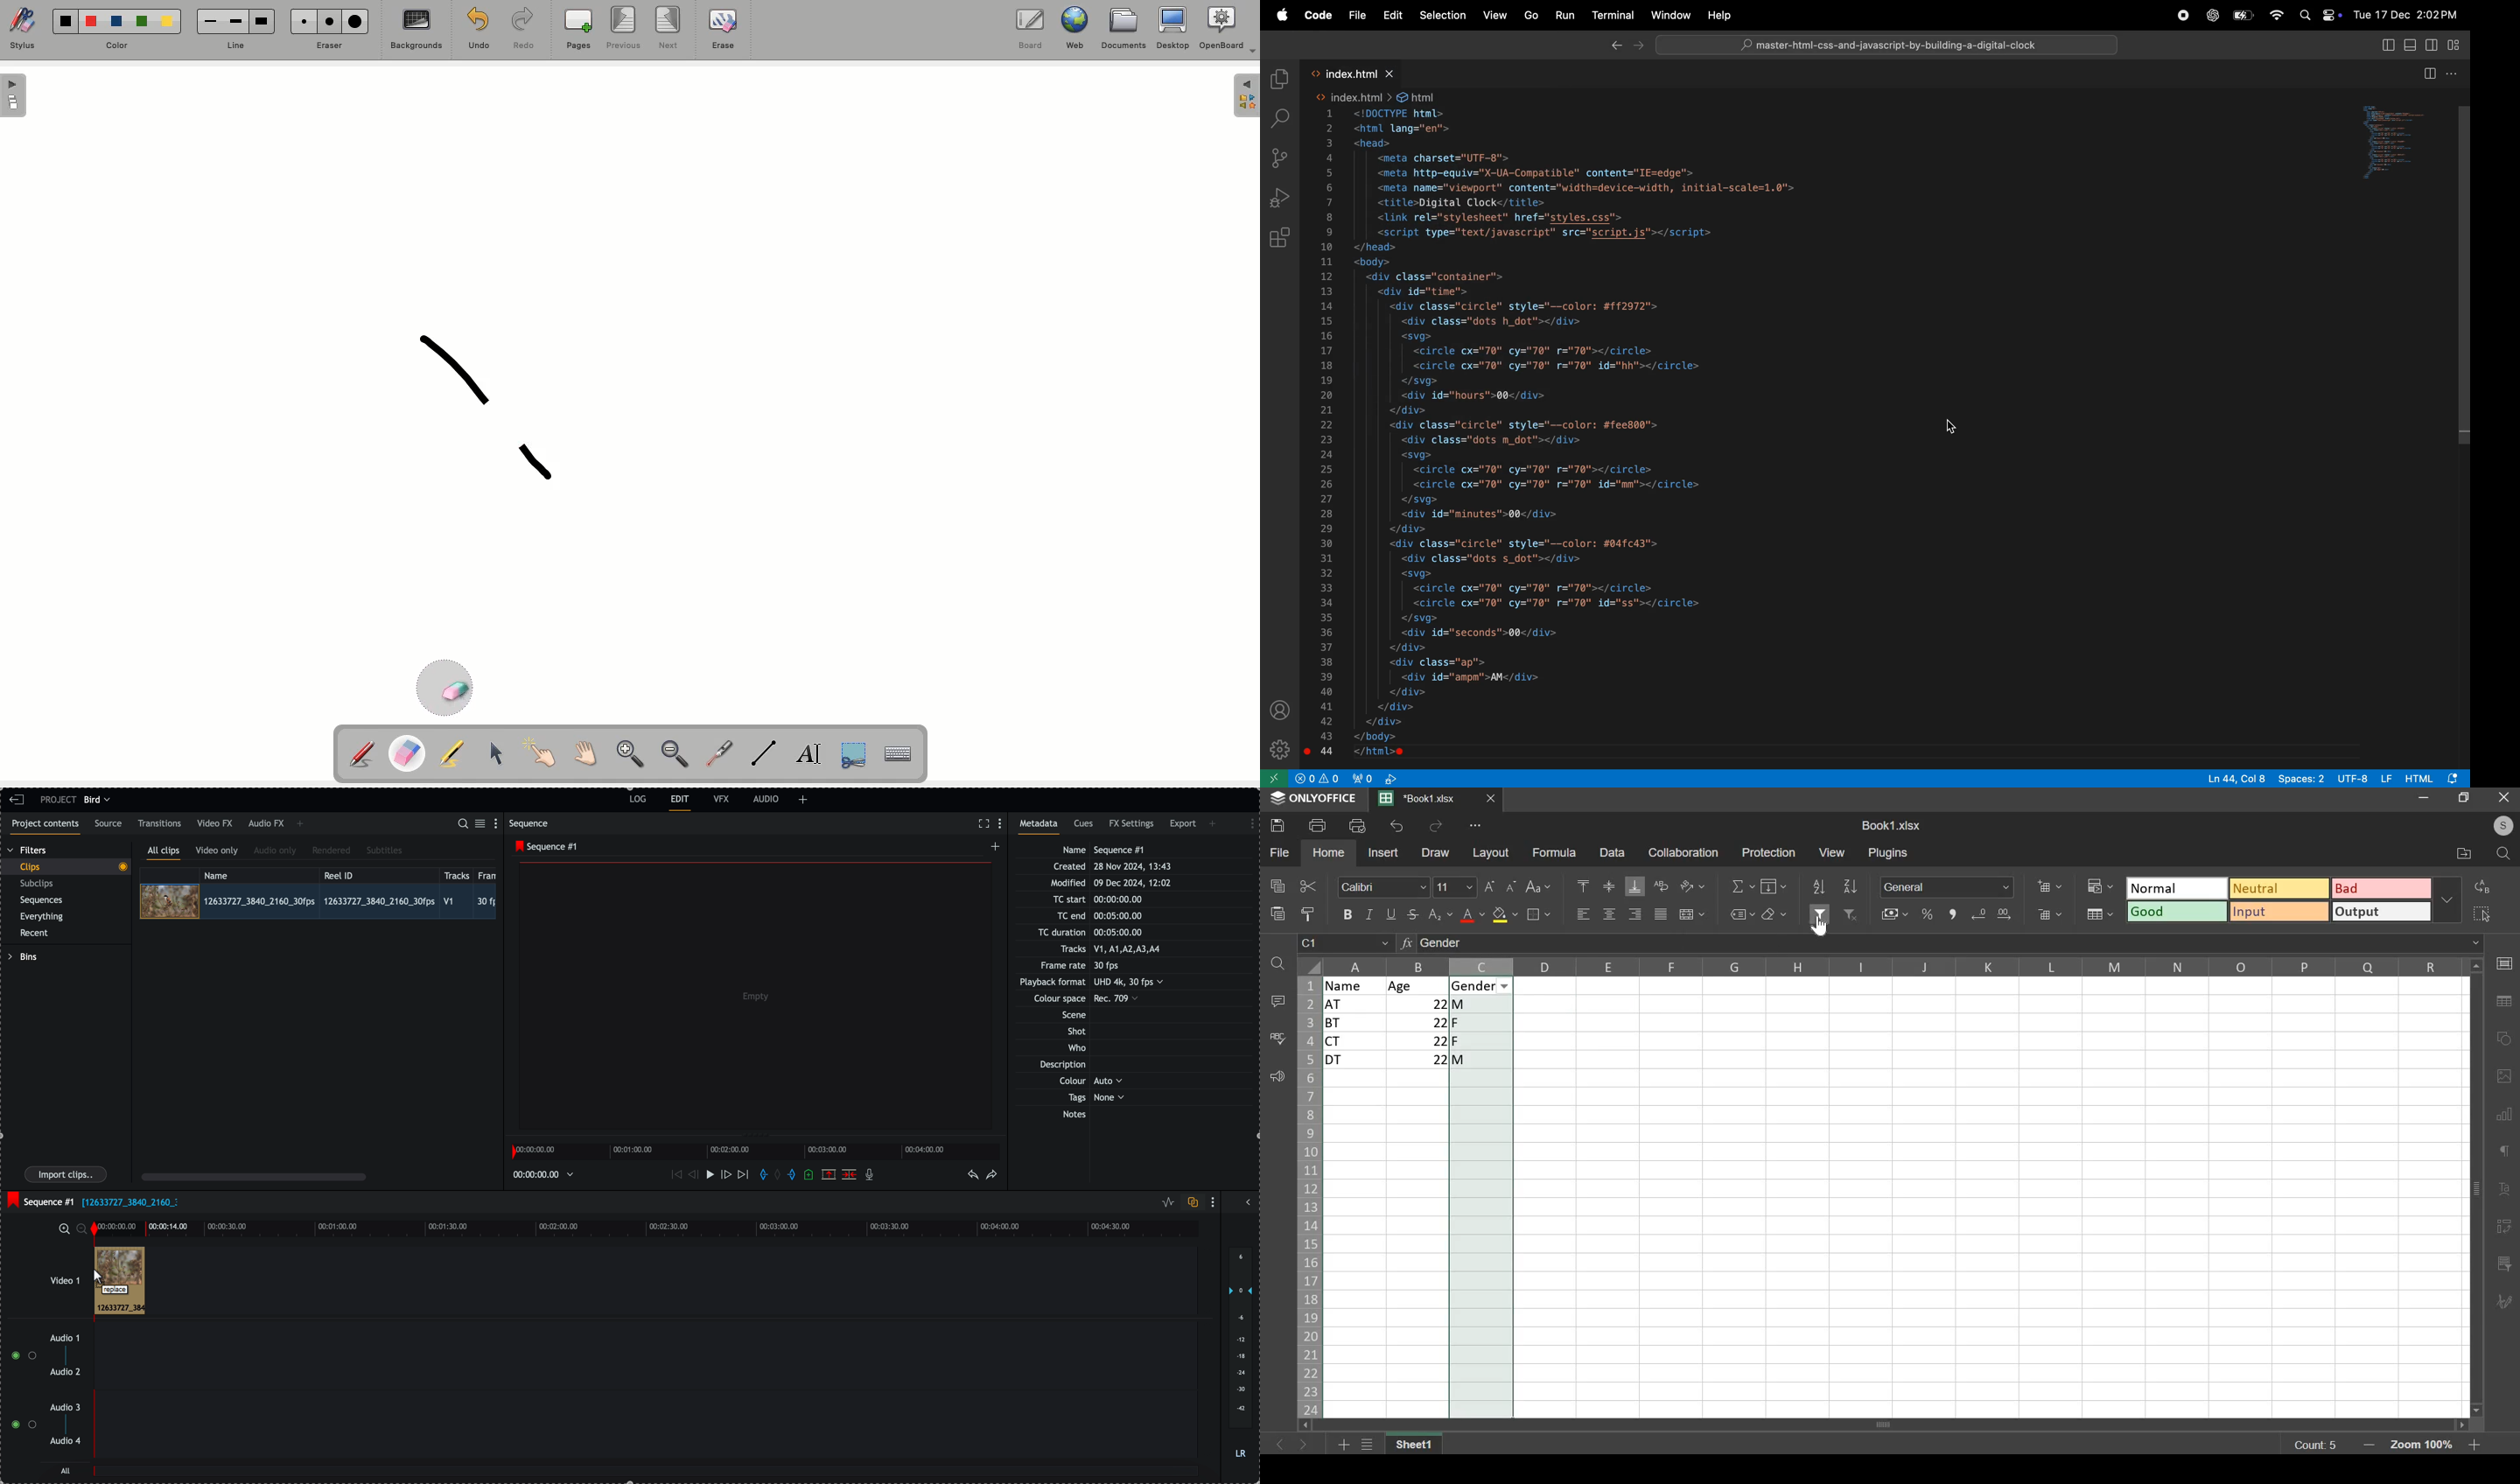 The height and width of the screenshot is (1484, 2520). Describe the element at coordinates (539, 751) in the screenshot. I see `Point` at that location.